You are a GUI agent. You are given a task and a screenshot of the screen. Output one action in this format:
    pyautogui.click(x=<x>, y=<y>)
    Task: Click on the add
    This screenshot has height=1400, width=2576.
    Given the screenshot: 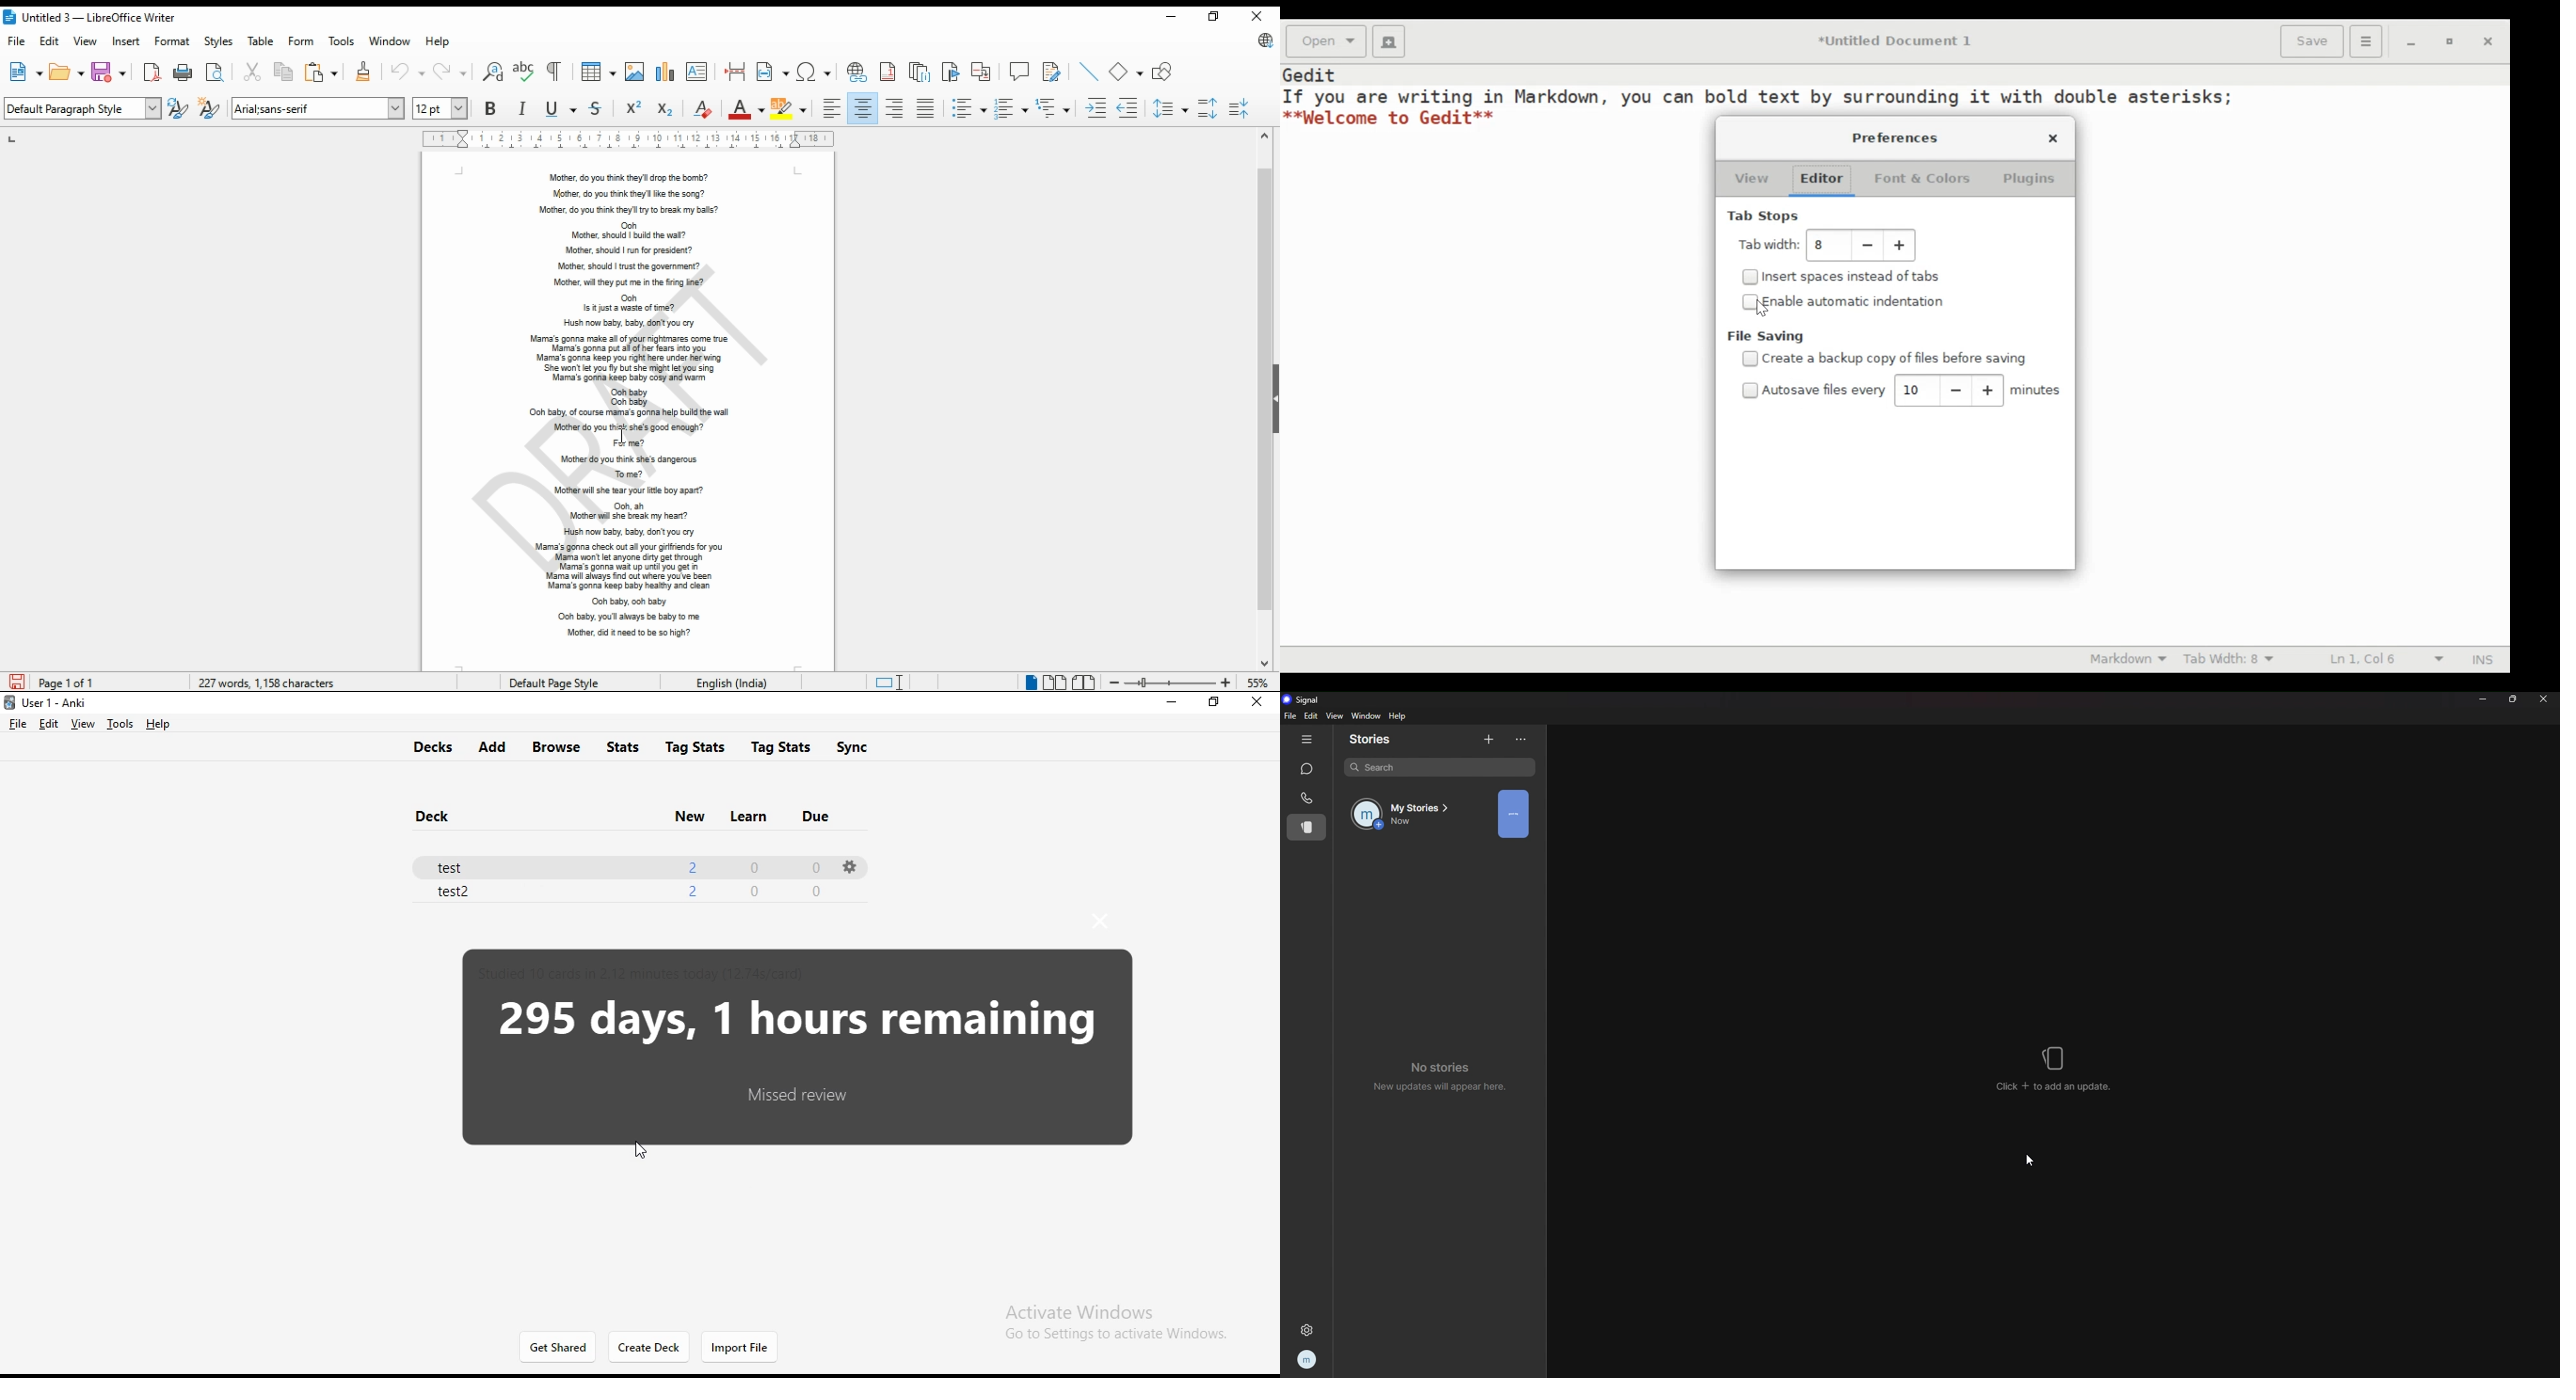 What is the action you would take?
    pyautogui.click(x=491, y=747)
    